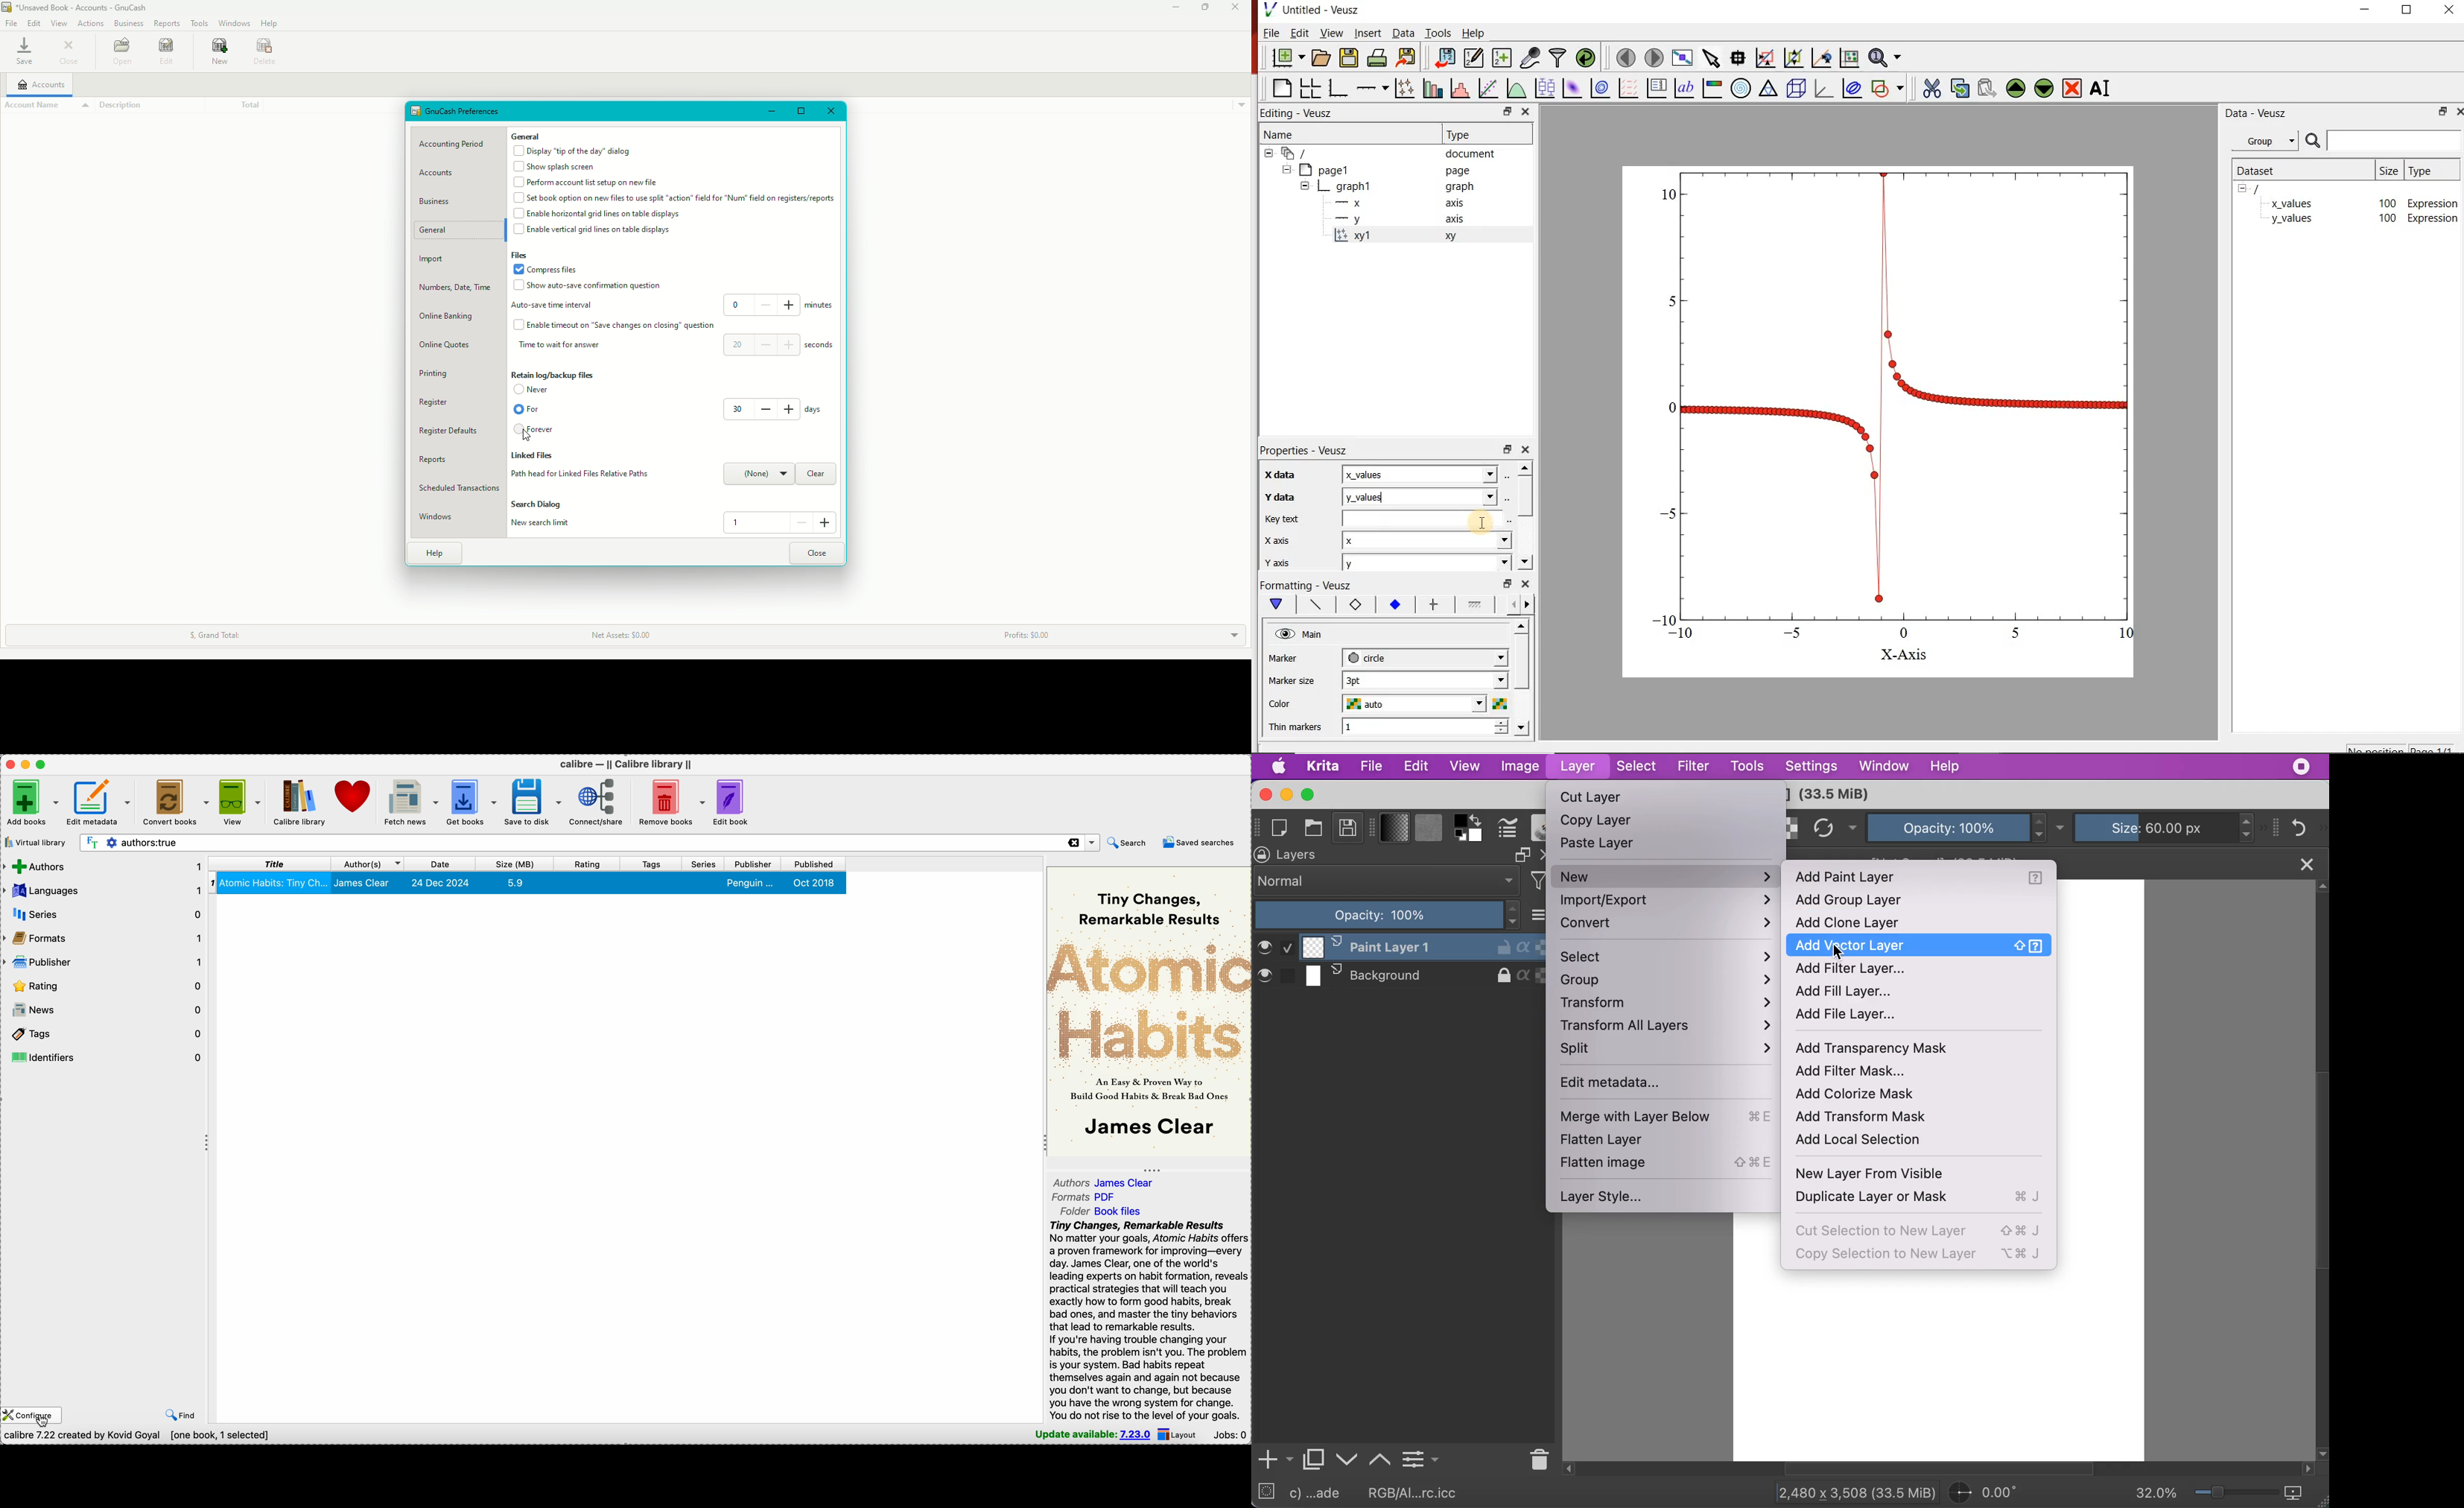  What do you see at coordinates (74, 54) in the screenshot?
I see `Close` at bounding box center [74, 54].